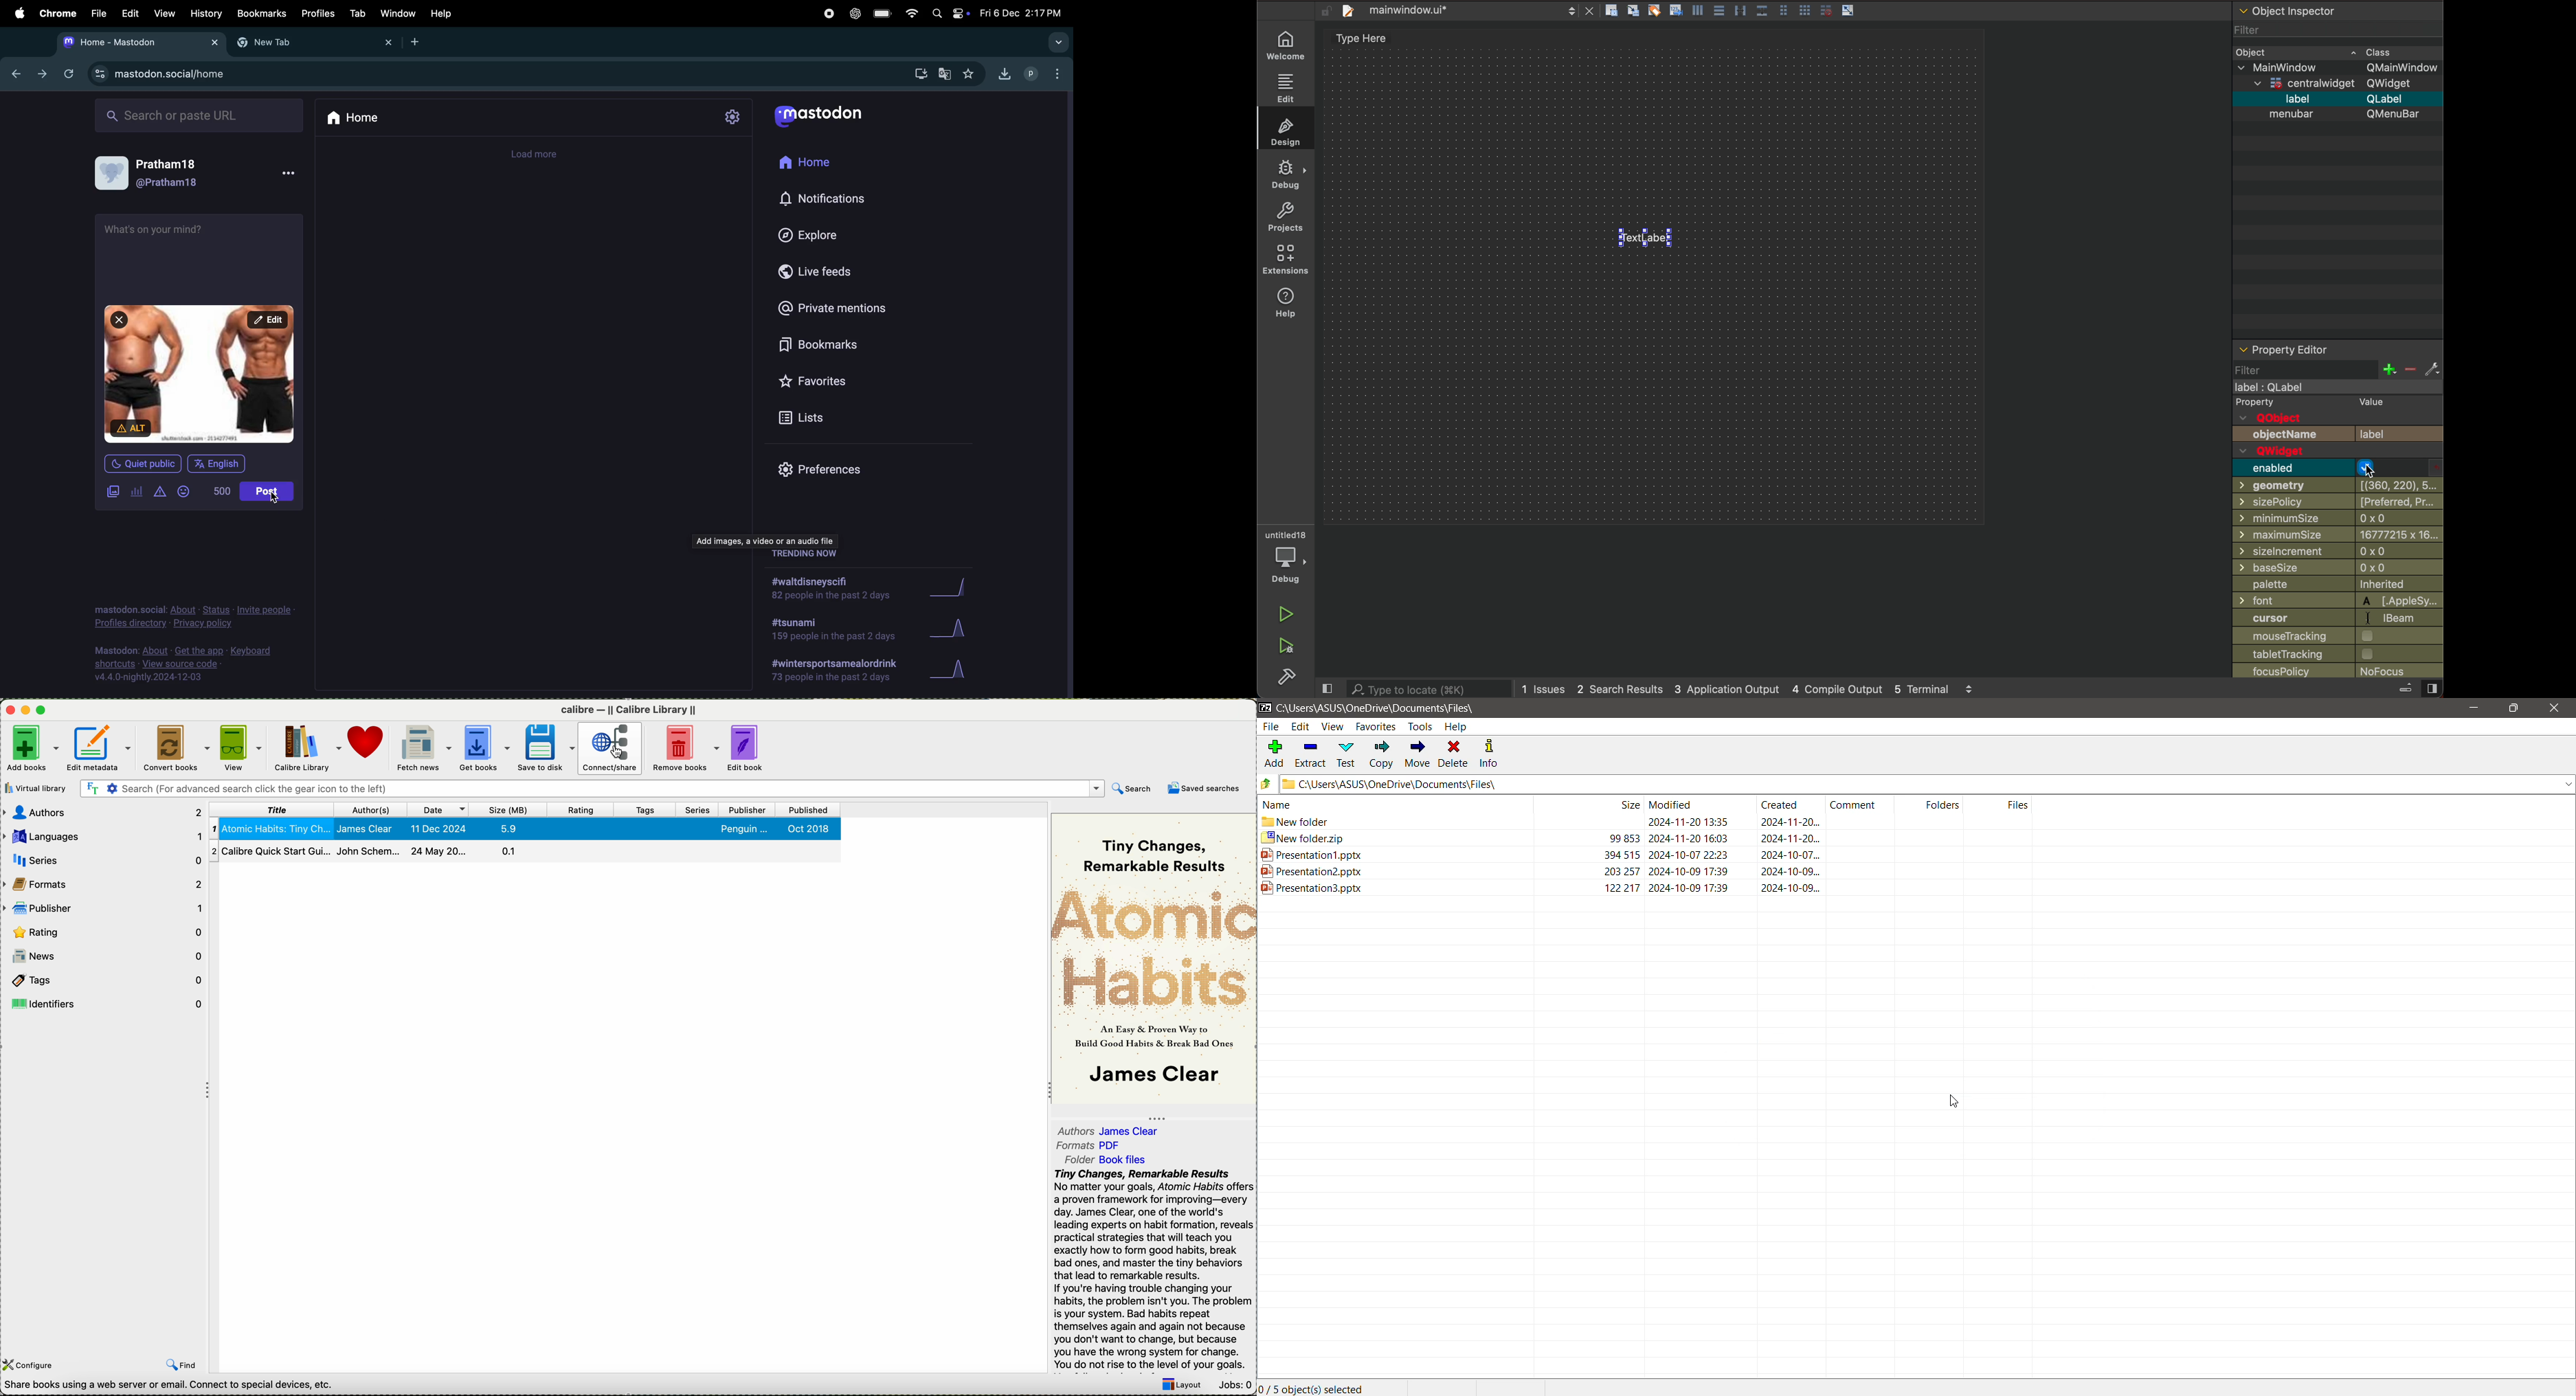  I want to click on Copy, so click(1382, 754).